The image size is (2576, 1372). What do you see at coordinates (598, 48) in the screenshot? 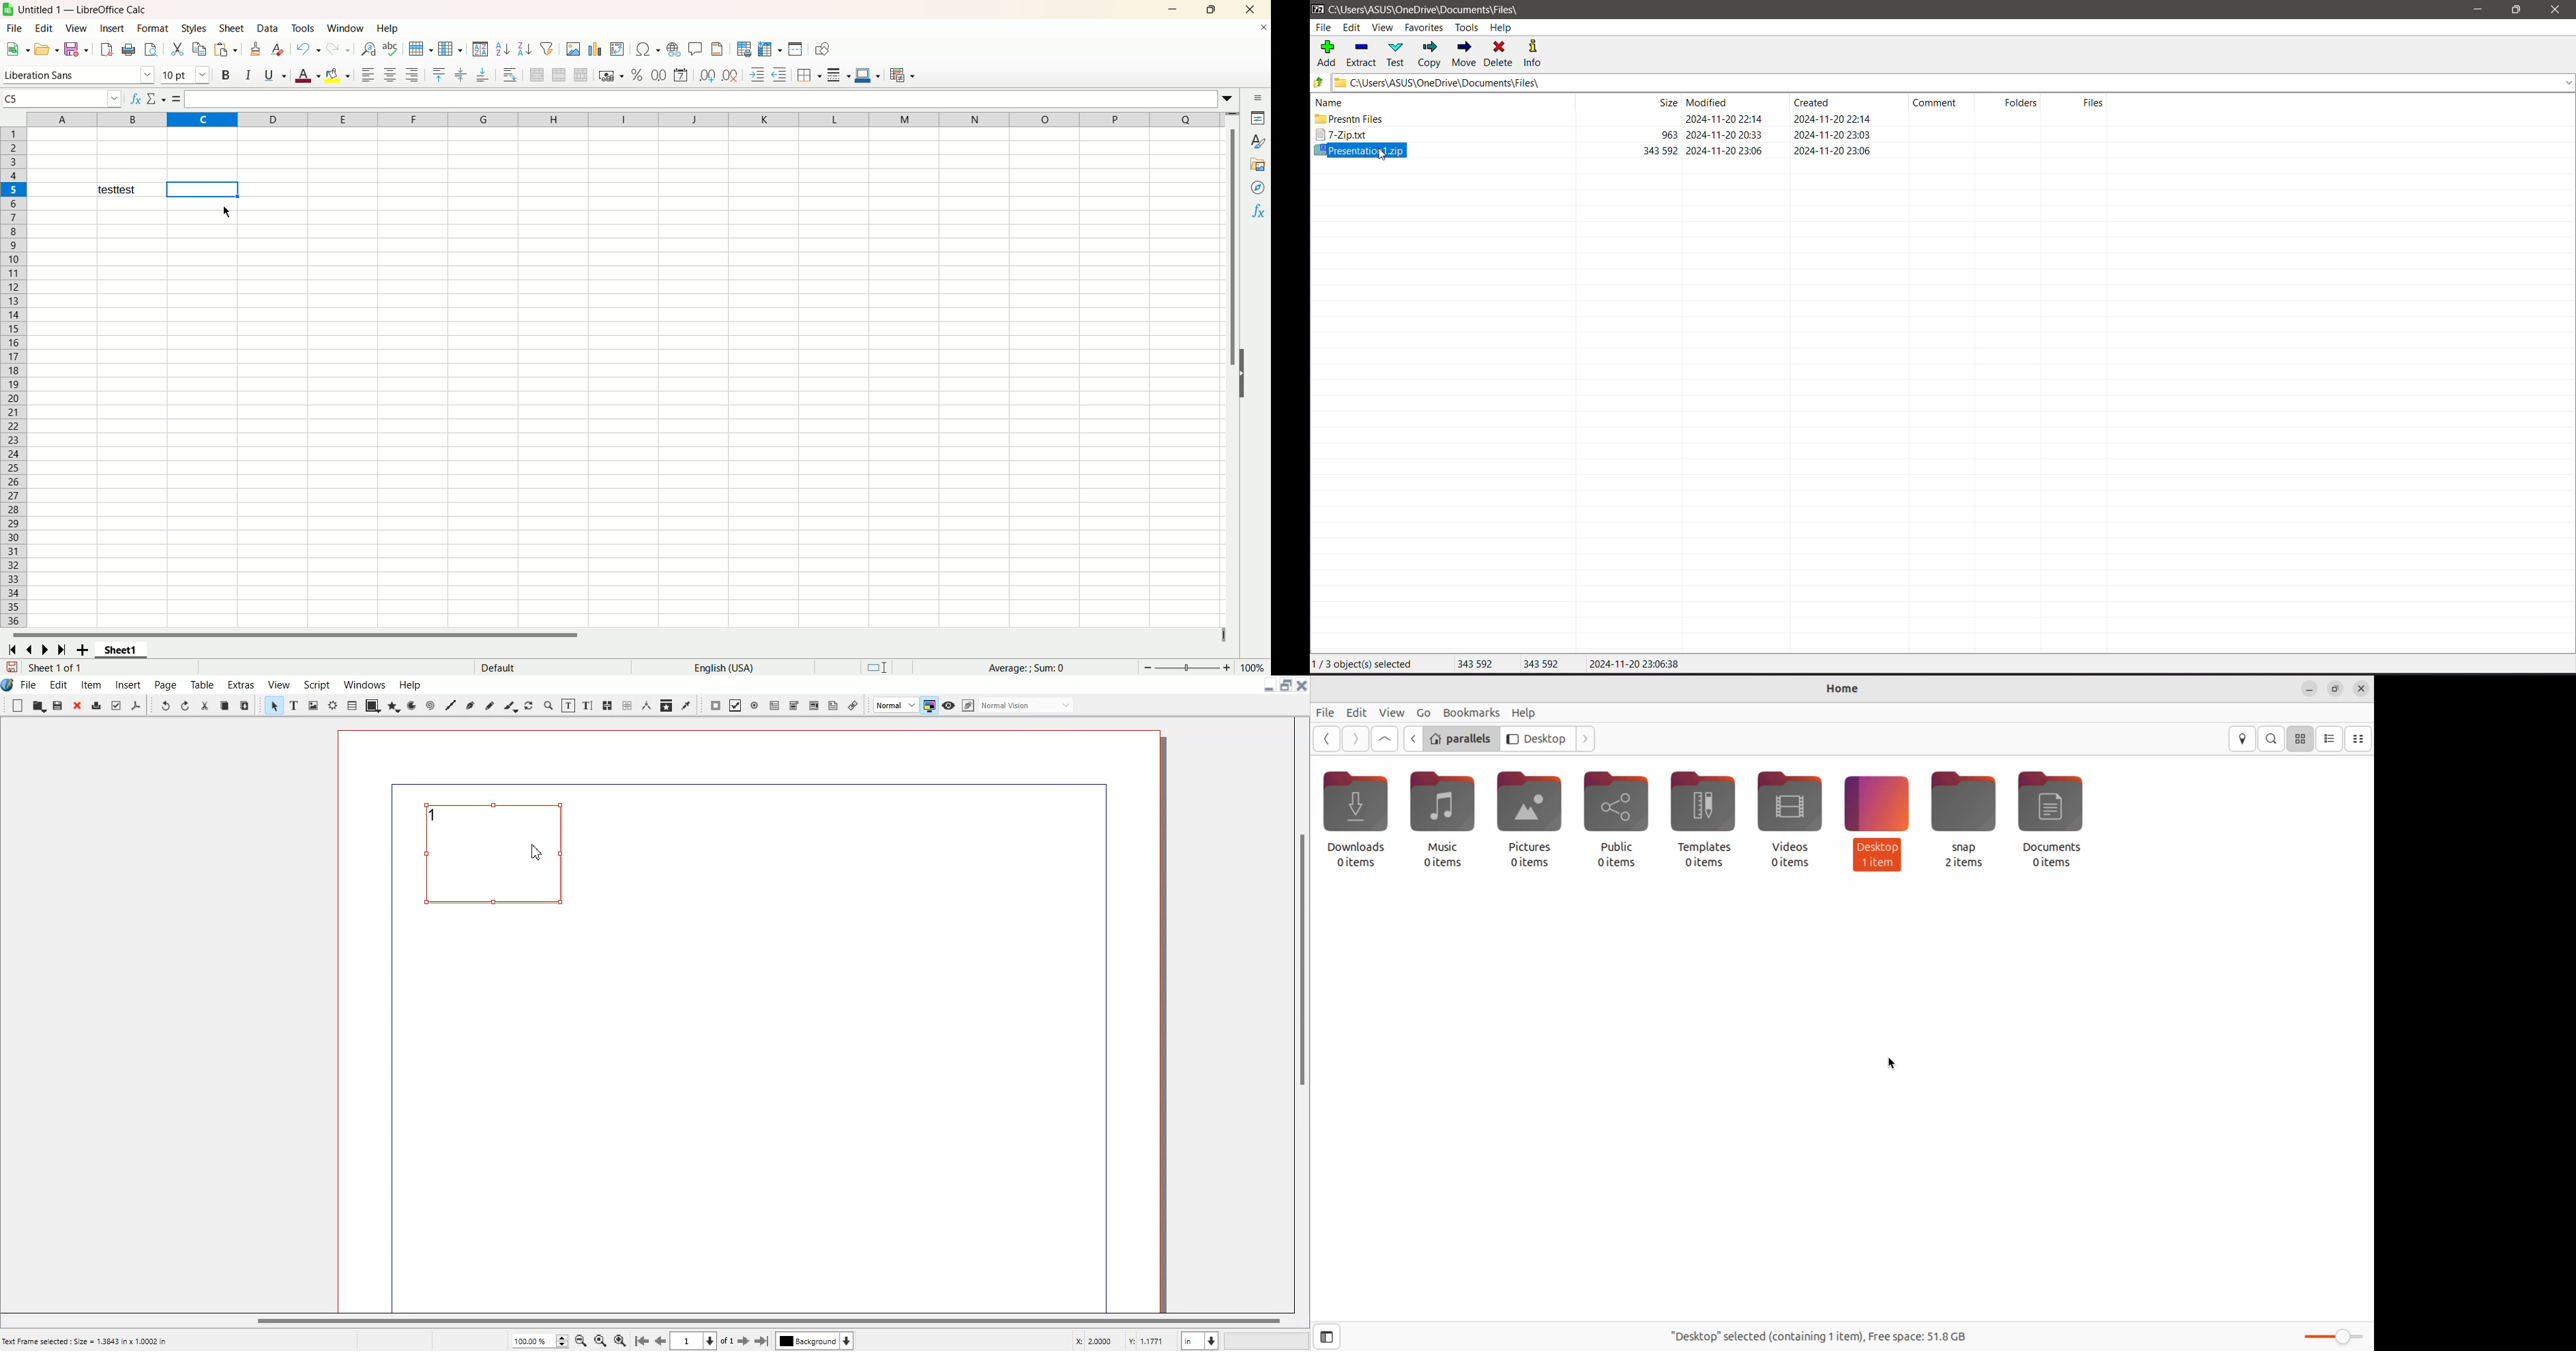
I see `insert chart` at bounding box center [598, 48].